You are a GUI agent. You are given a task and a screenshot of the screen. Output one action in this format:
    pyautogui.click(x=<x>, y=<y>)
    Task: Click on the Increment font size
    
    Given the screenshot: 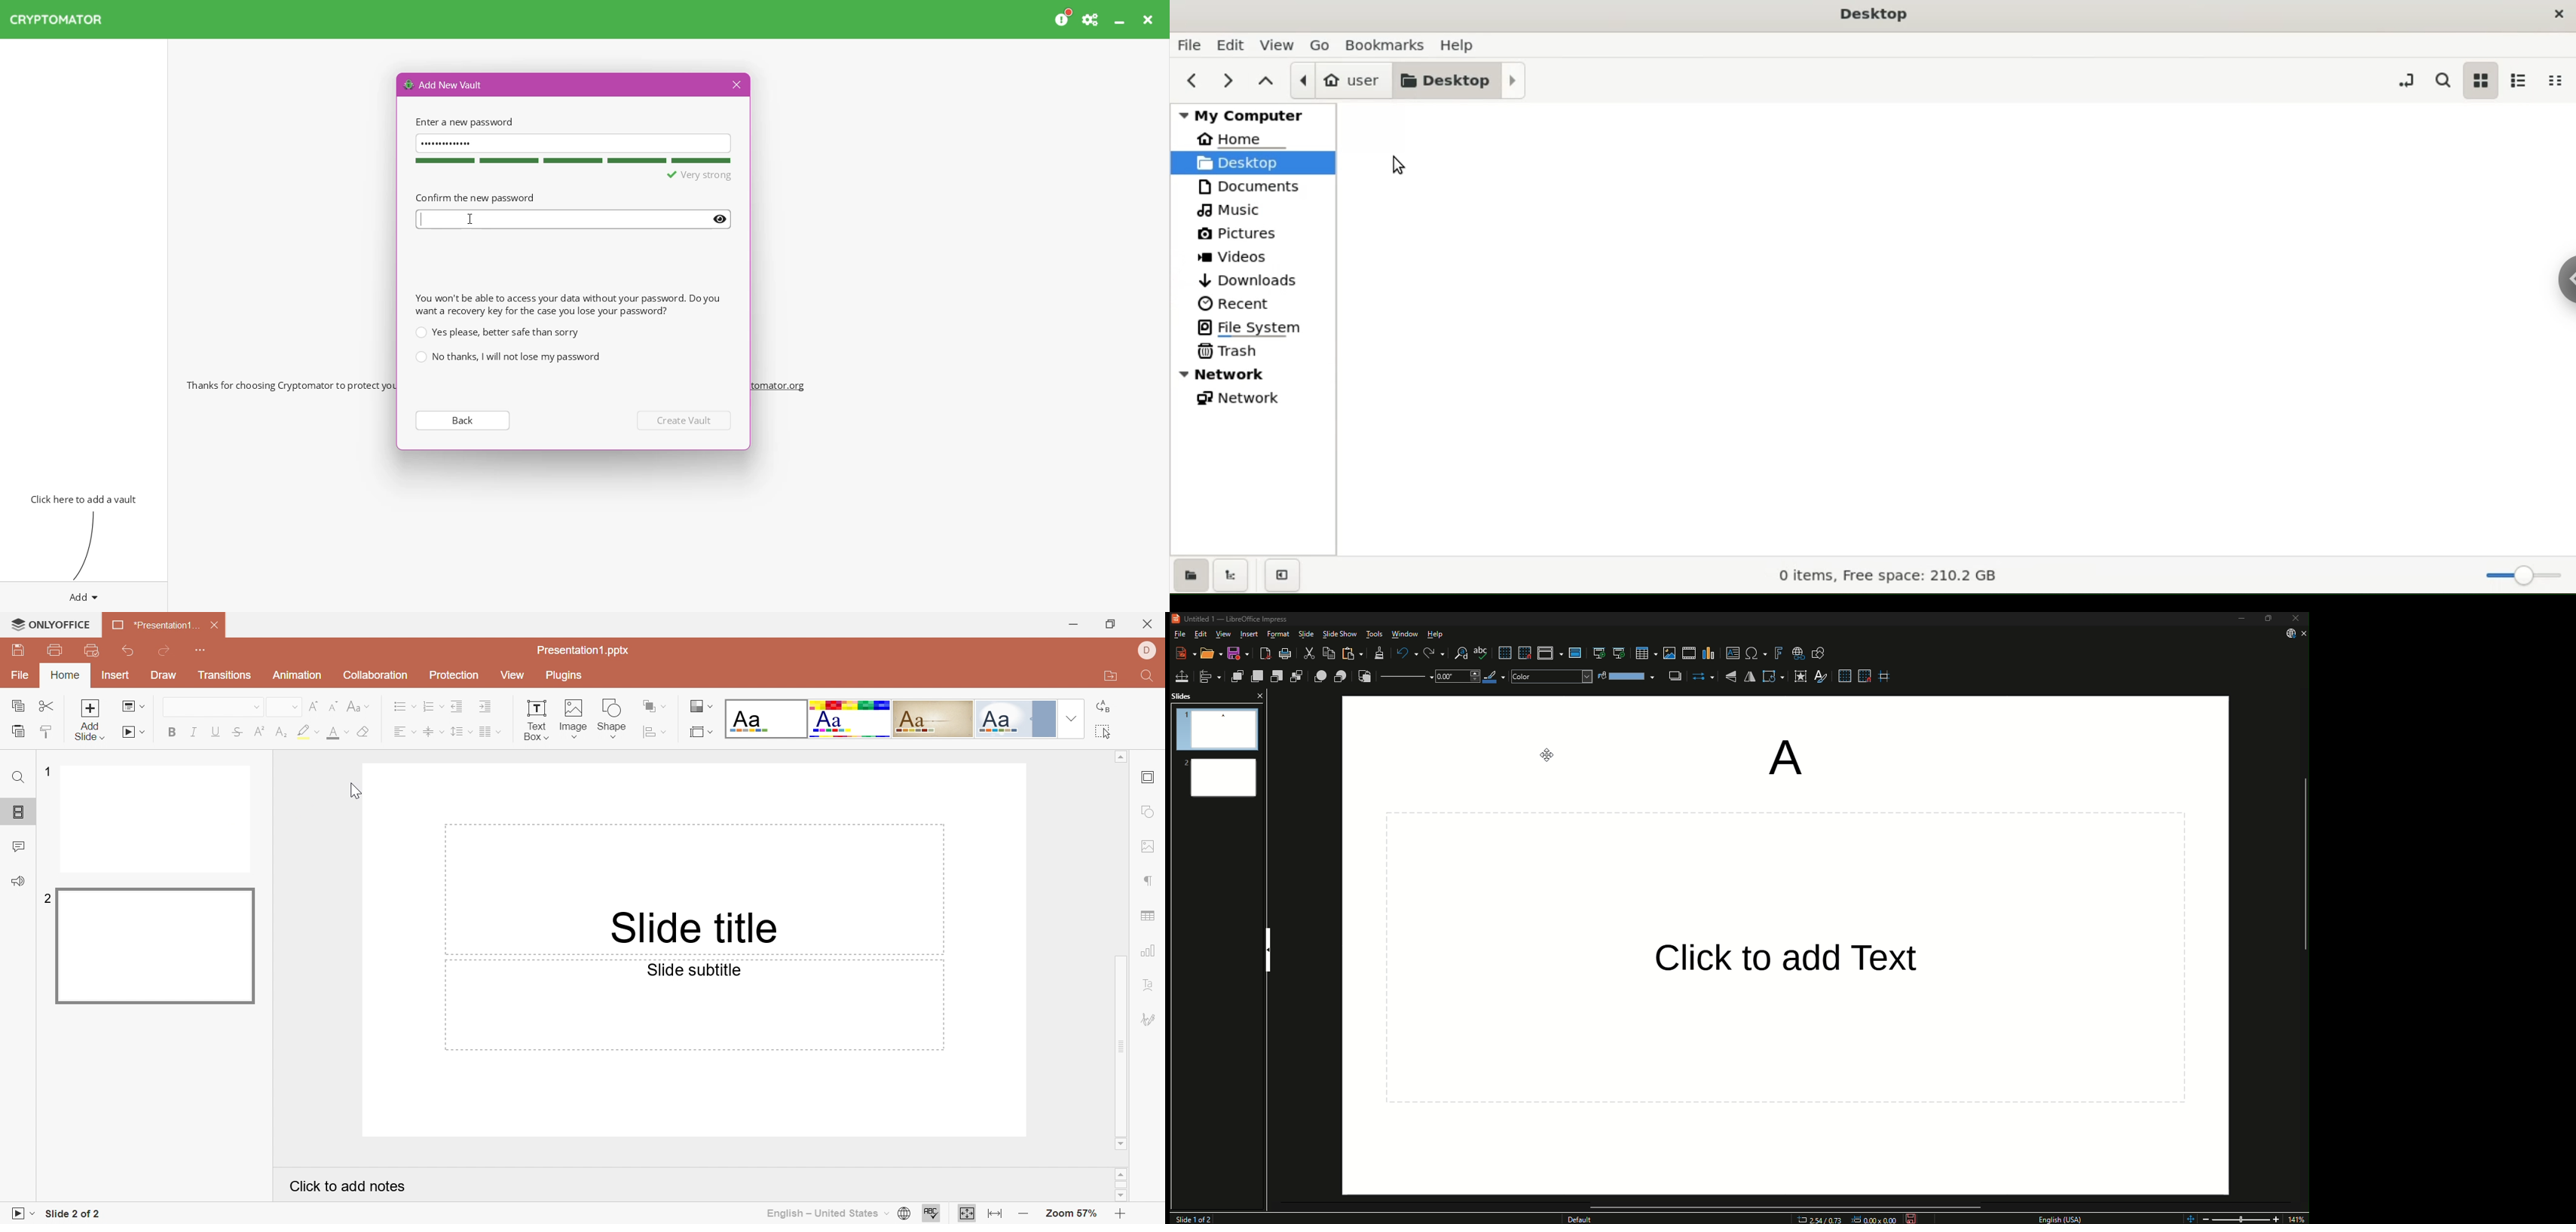 What is the action you would take?
    pyautogui.click(x=311, y=704)
    